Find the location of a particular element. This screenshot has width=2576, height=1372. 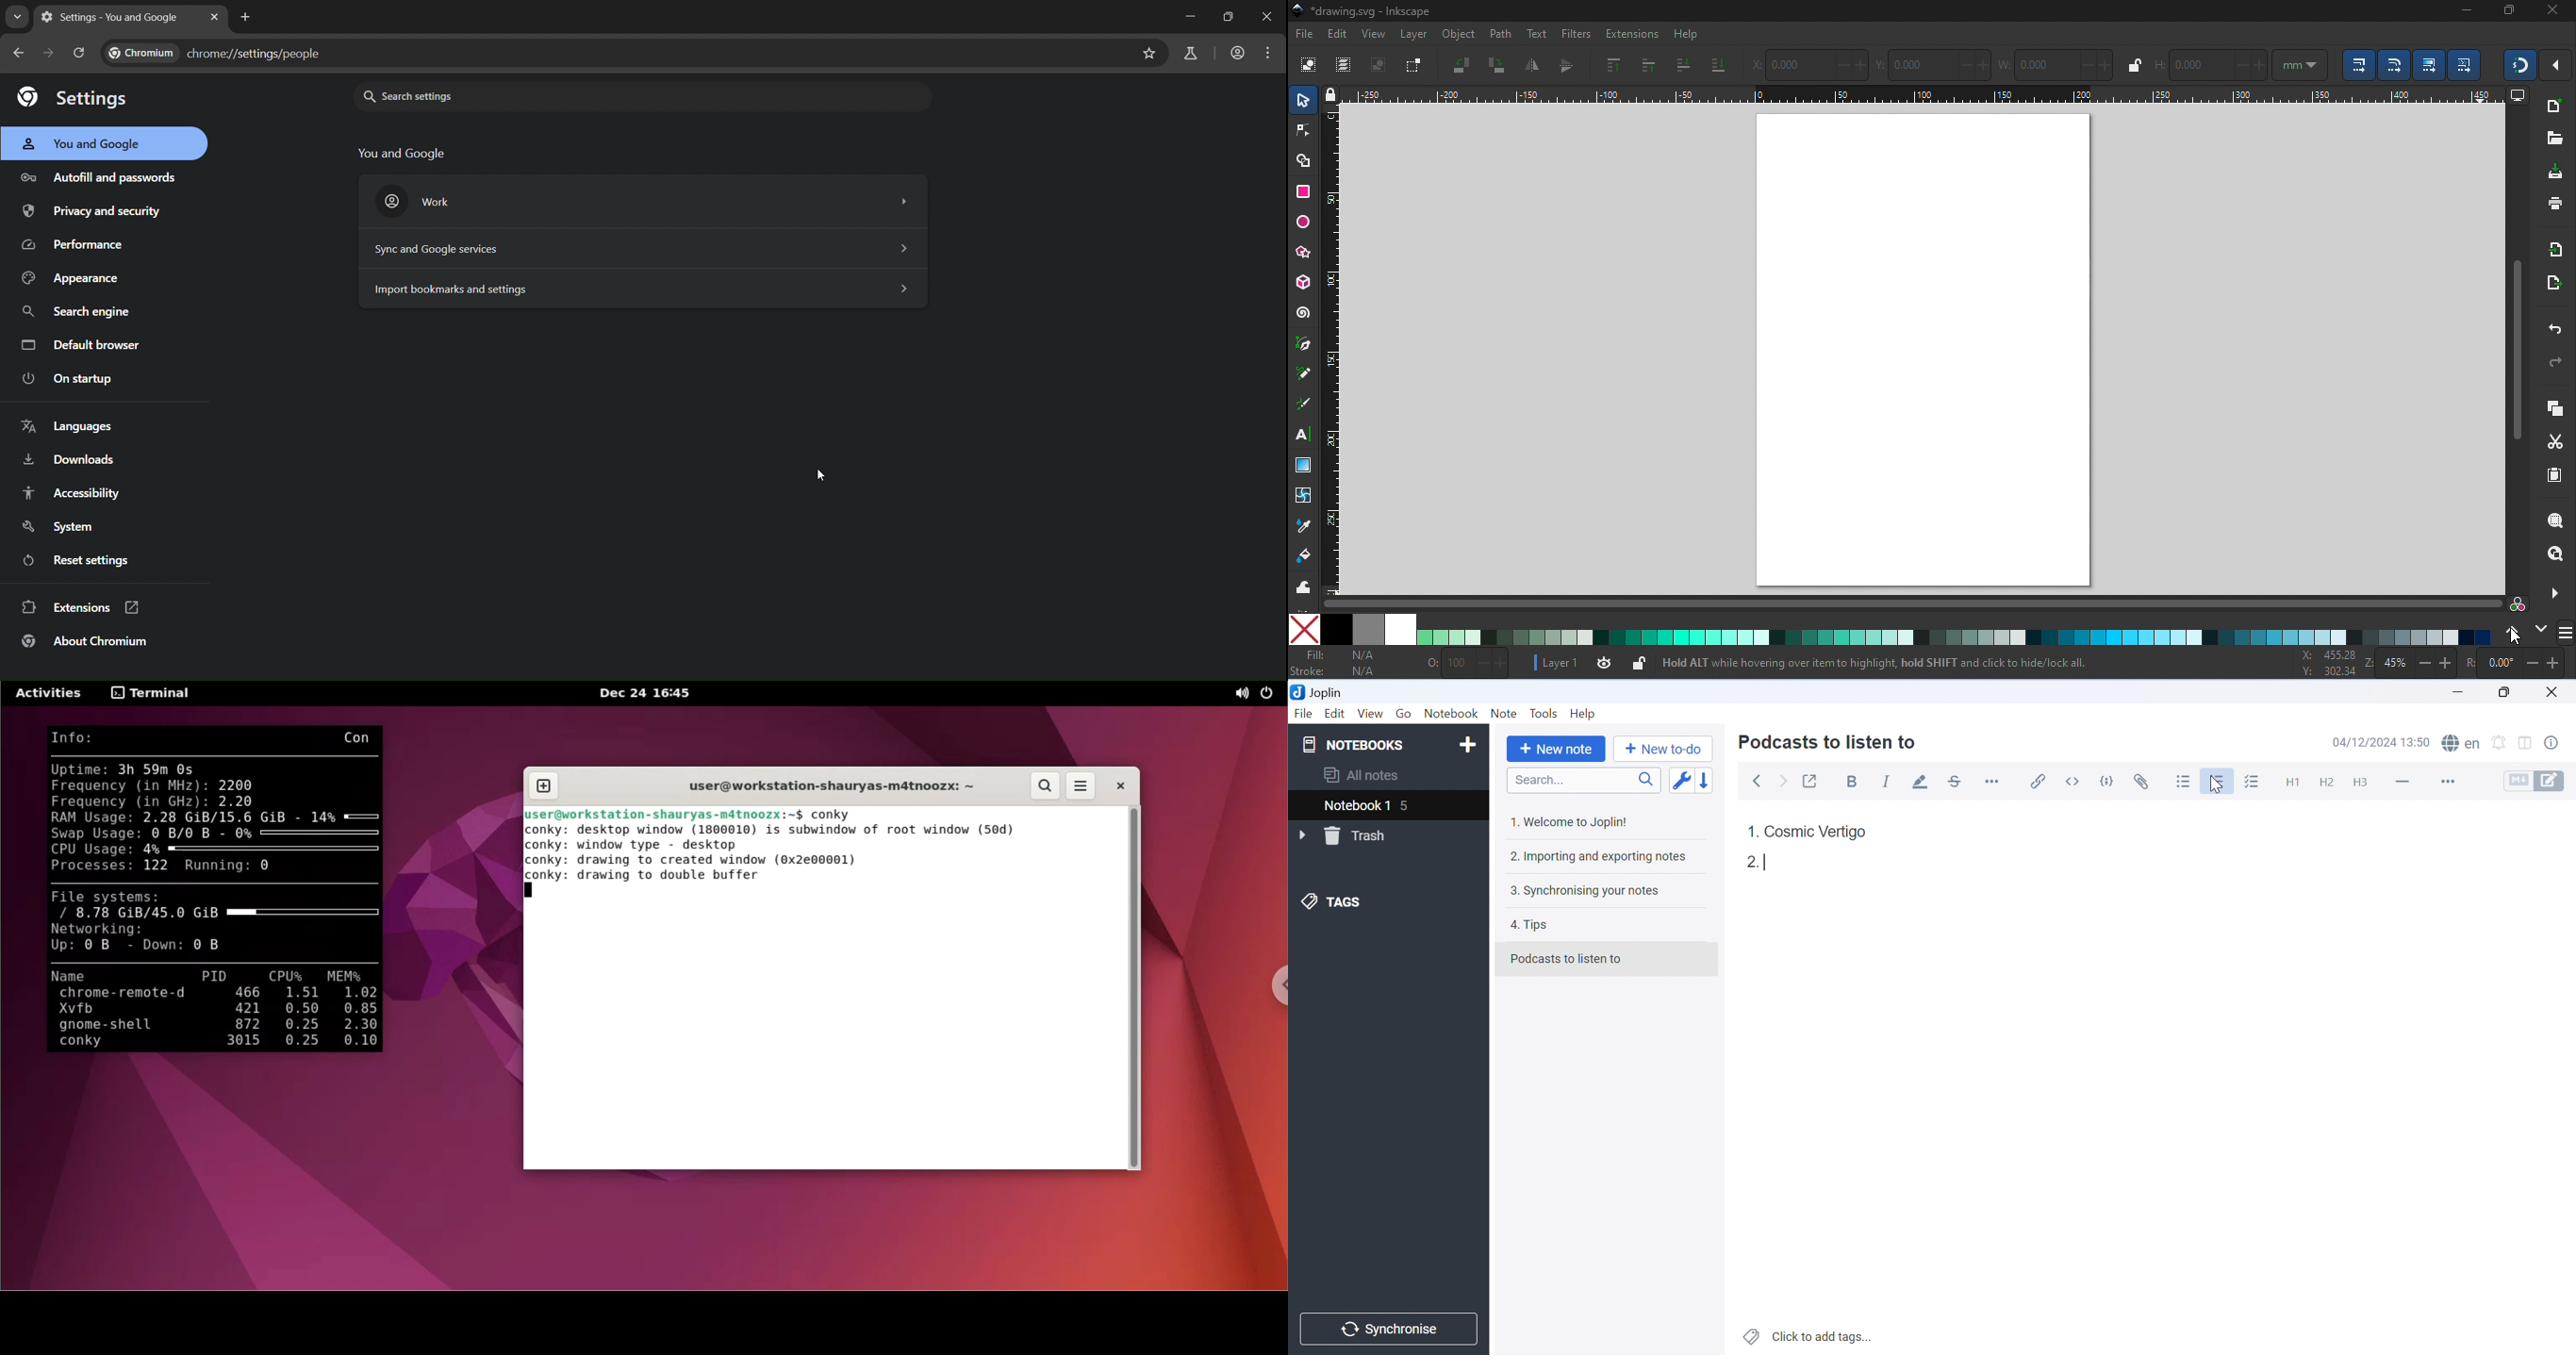

2. Importing and exporting notes is located at coordinates (1599, 858).